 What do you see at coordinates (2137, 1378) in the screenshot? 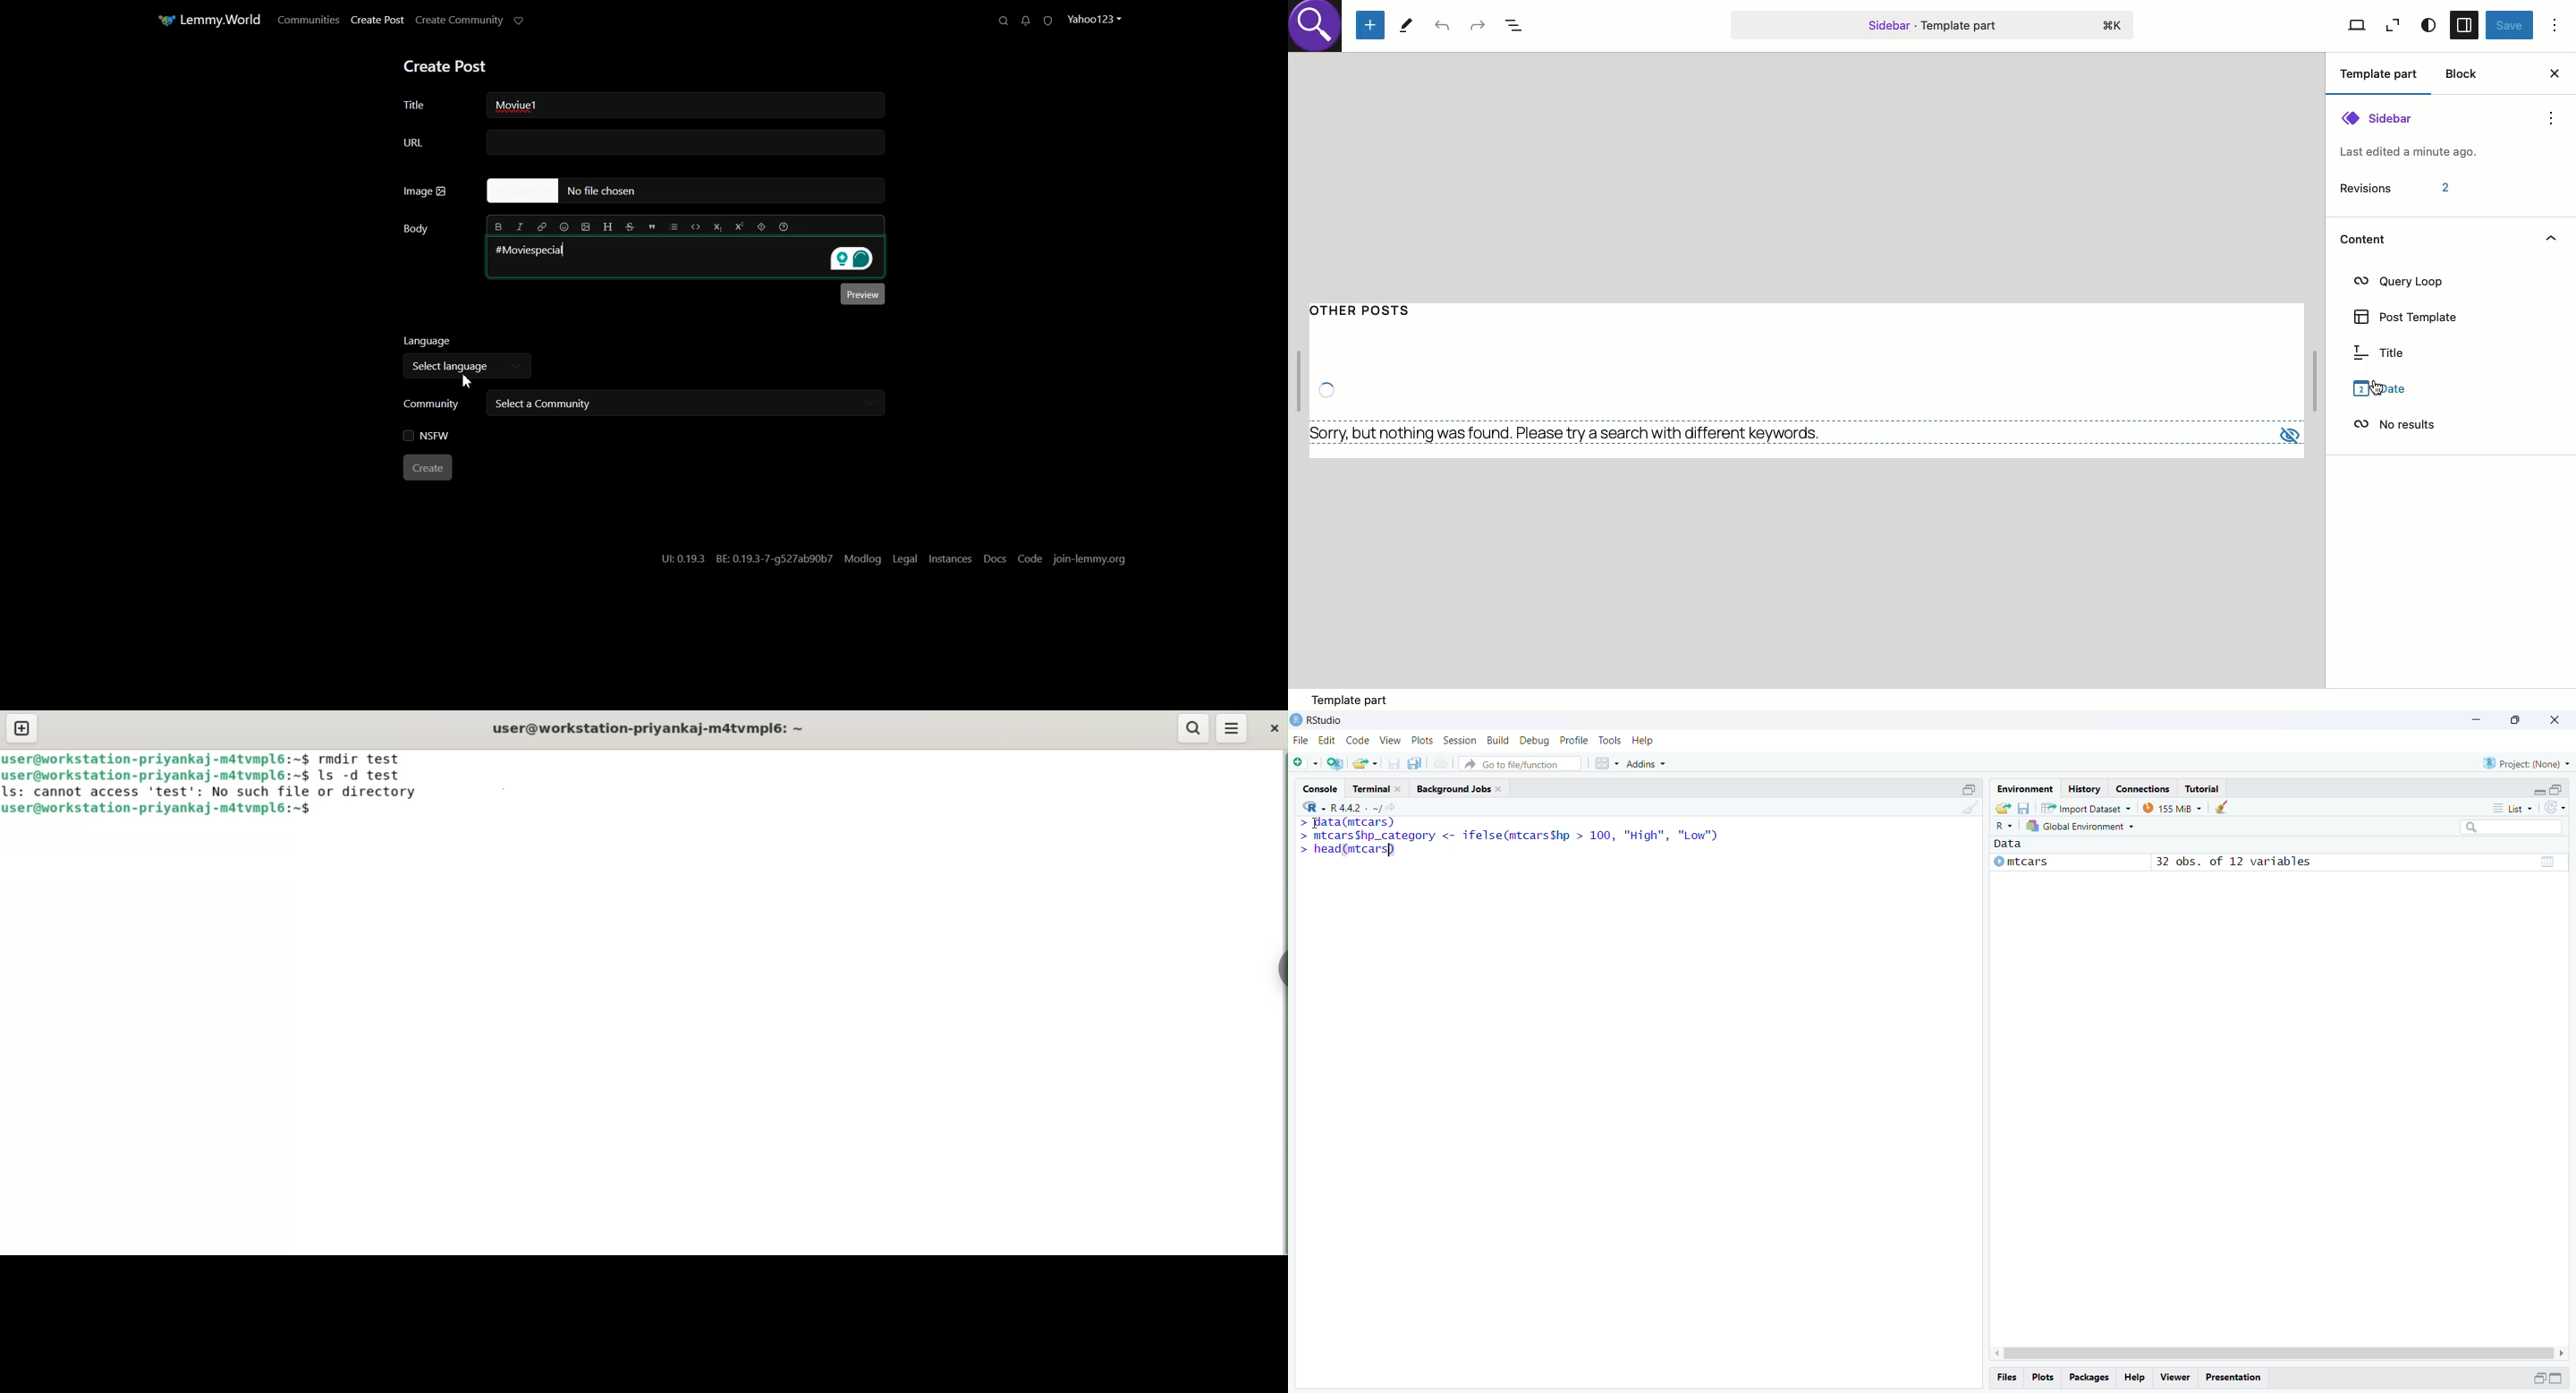
I see `Help` at bounding box center [2137, 1378].